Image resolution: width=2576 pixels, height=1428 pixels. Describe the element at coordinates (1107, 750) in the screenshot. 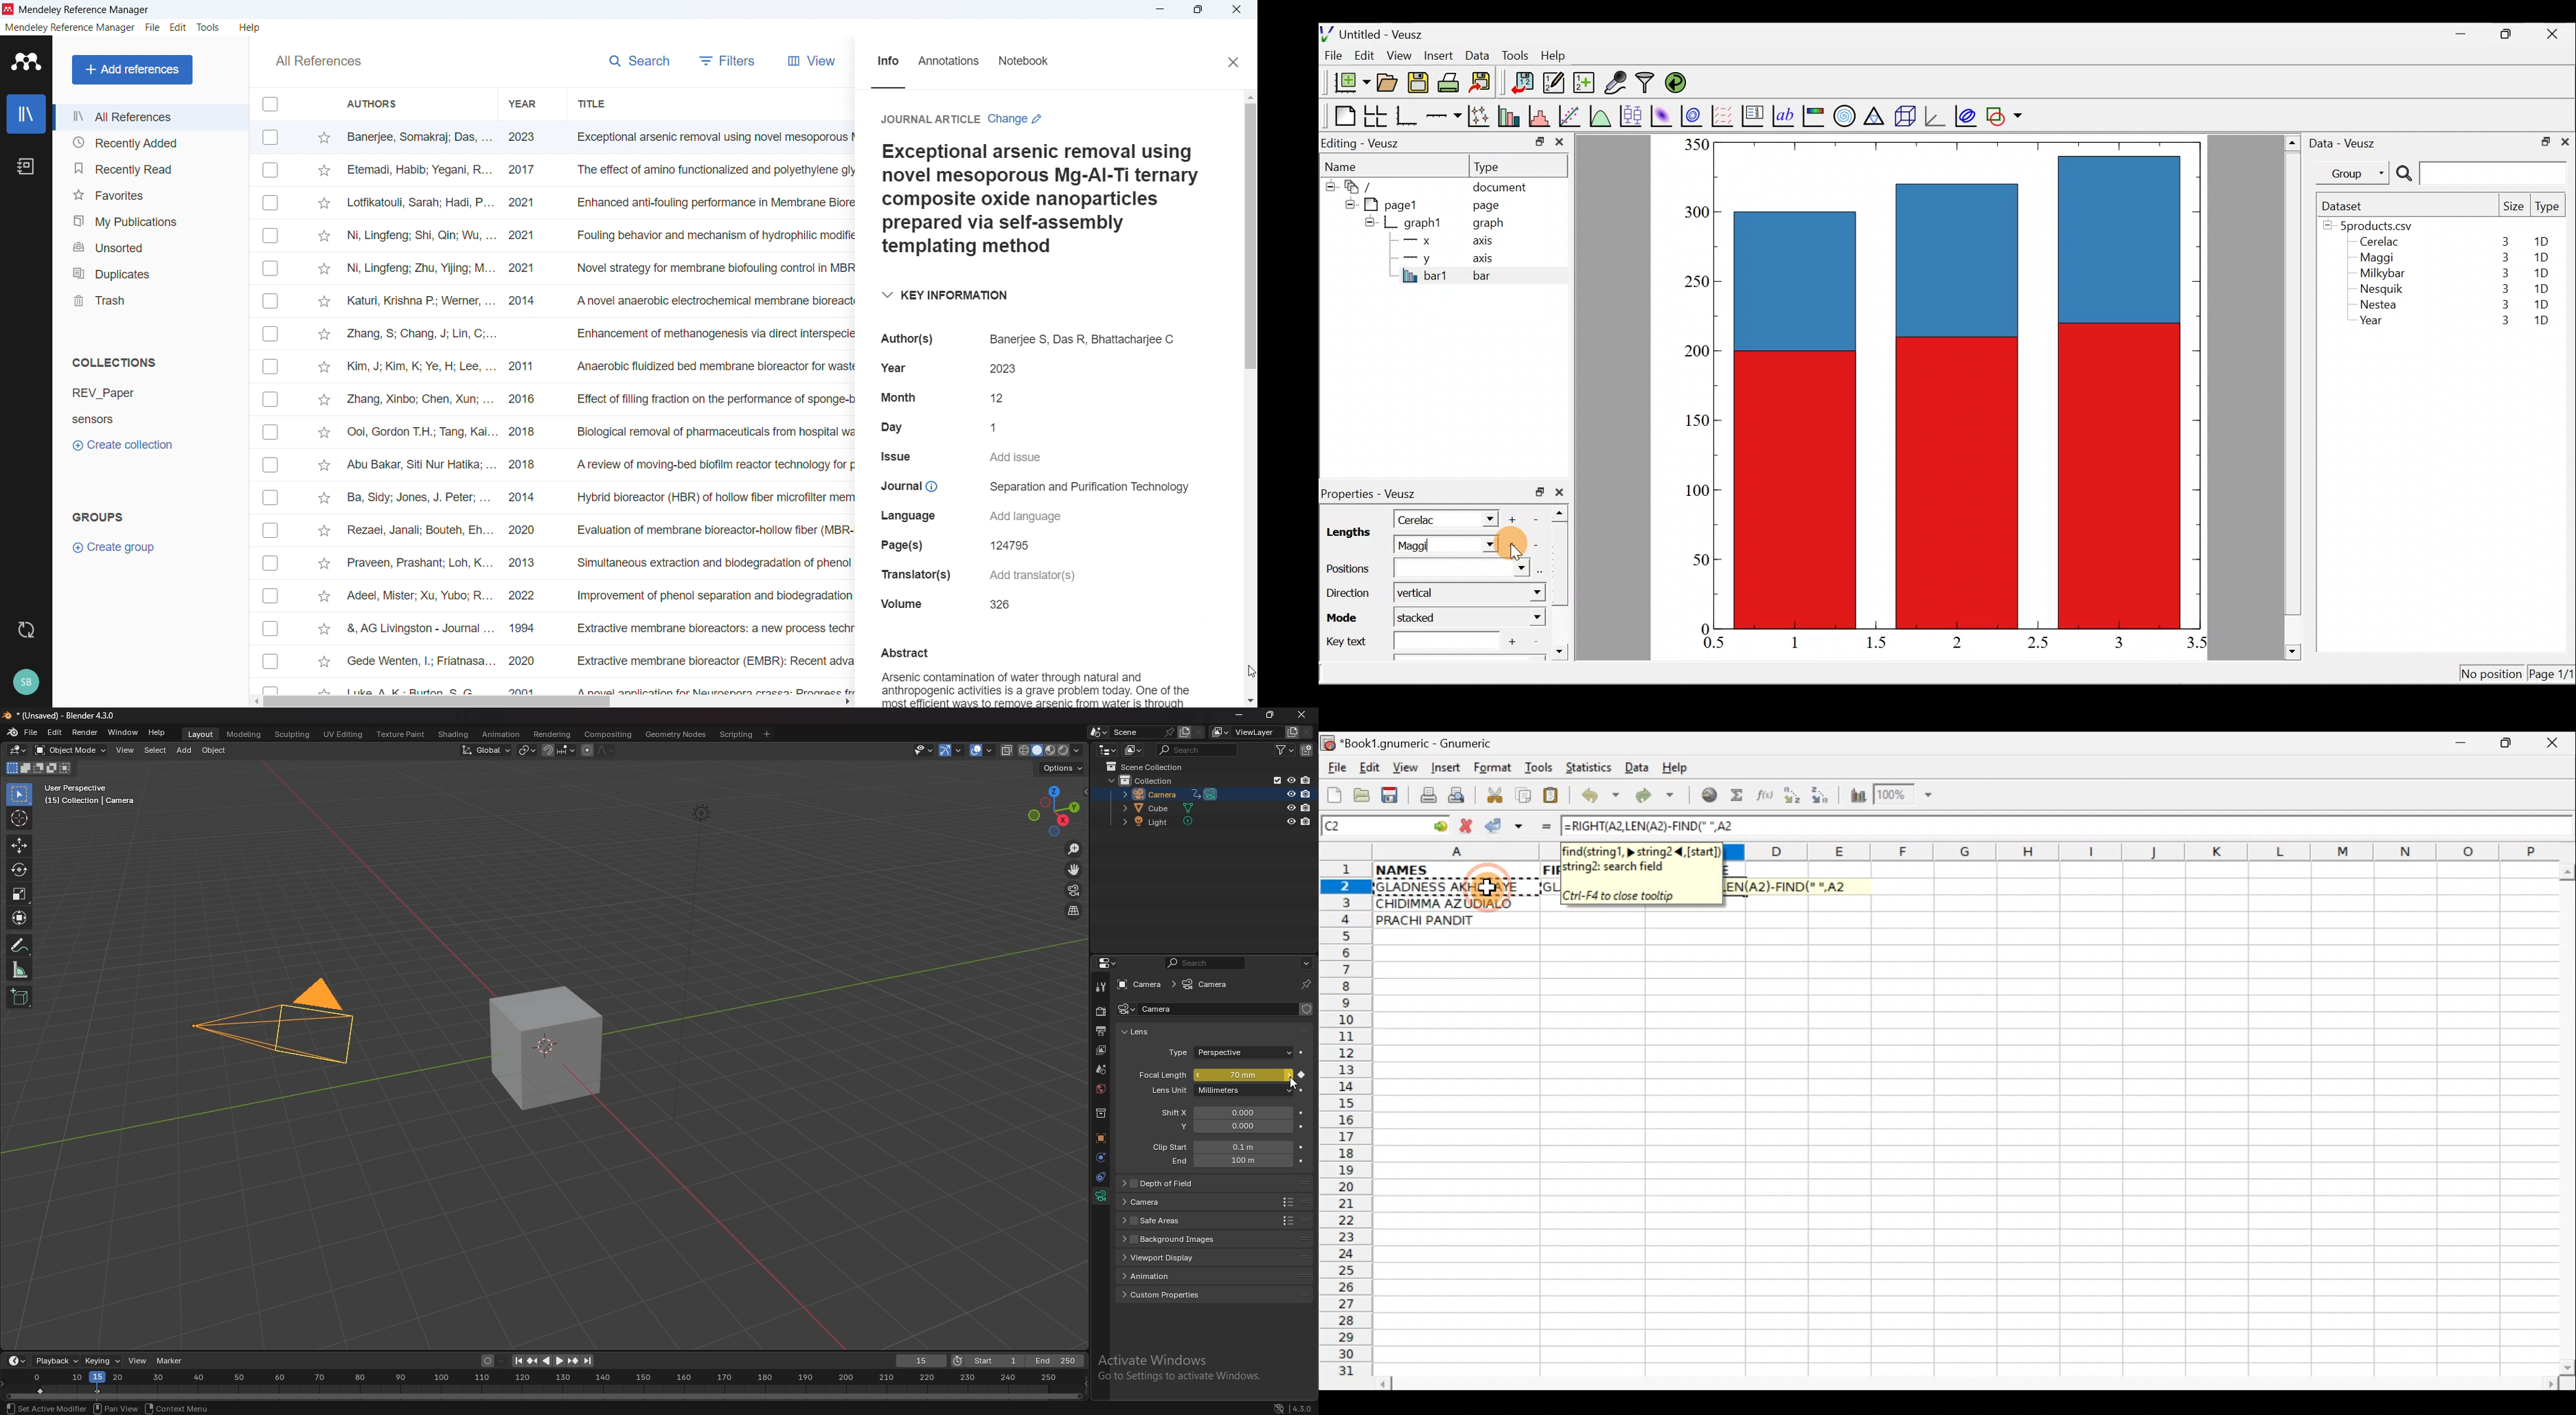

I see `editor type` at that location.